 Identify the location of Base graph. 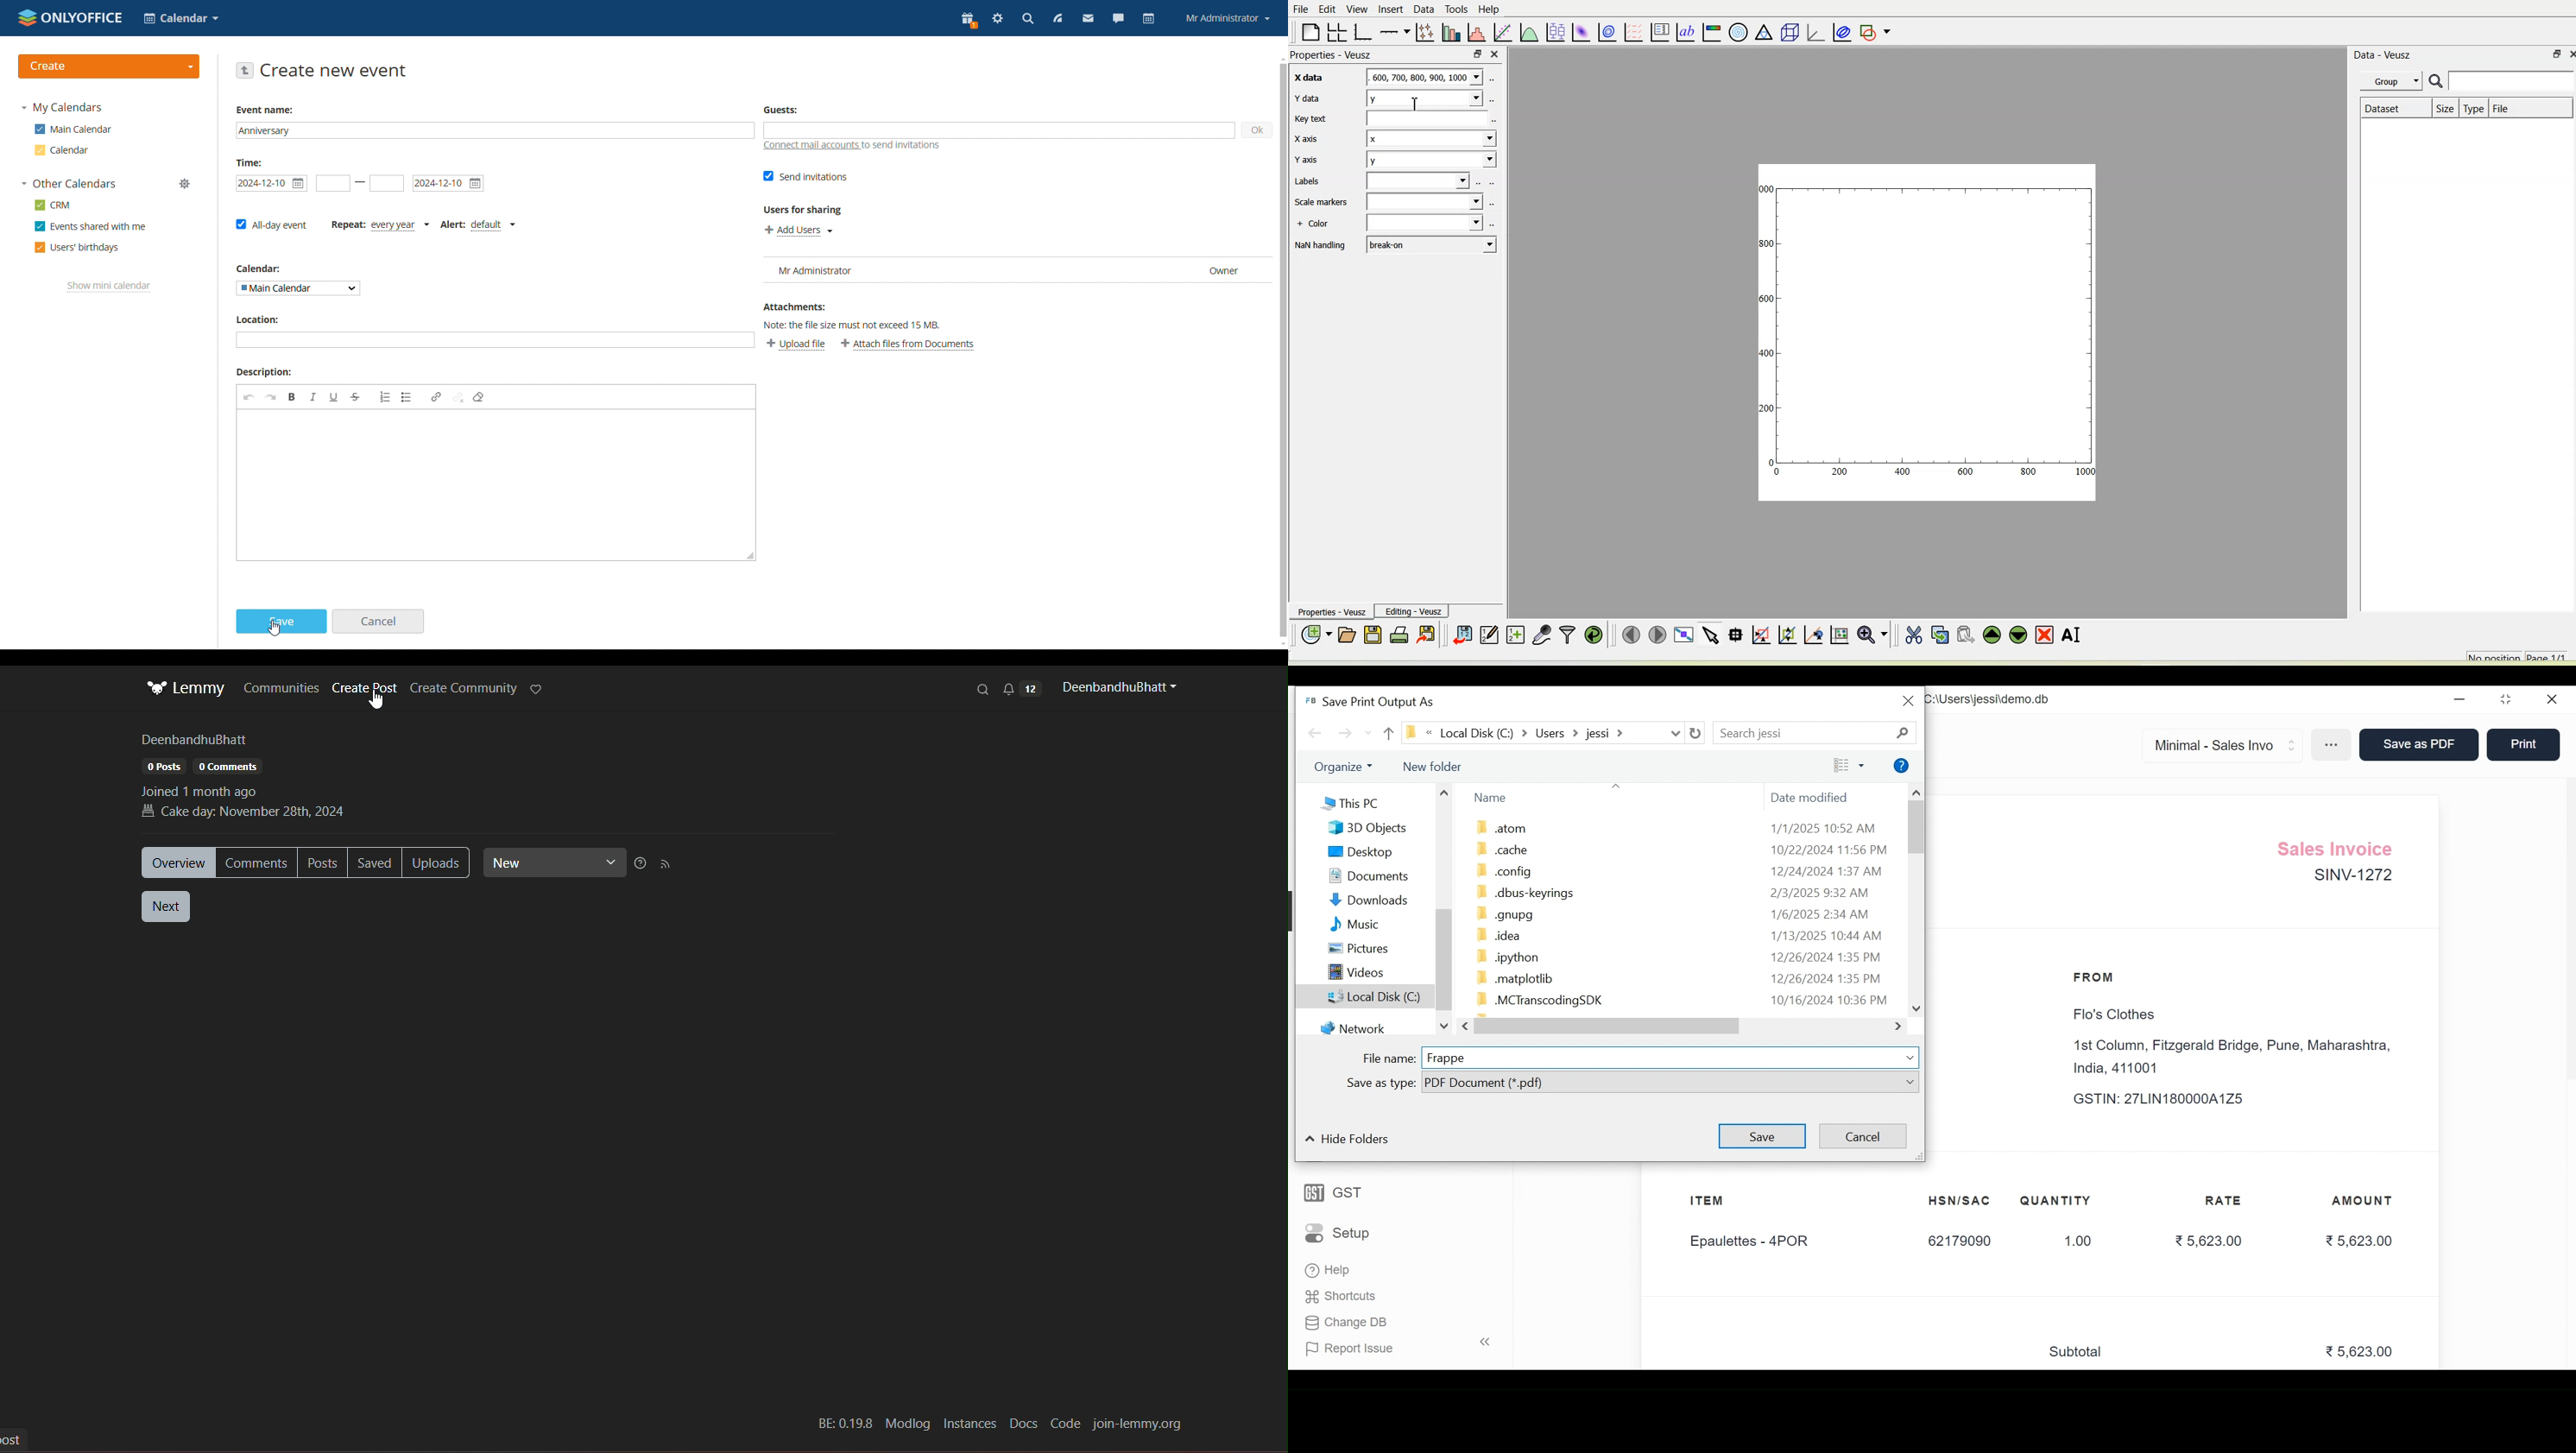
(1362, 32).